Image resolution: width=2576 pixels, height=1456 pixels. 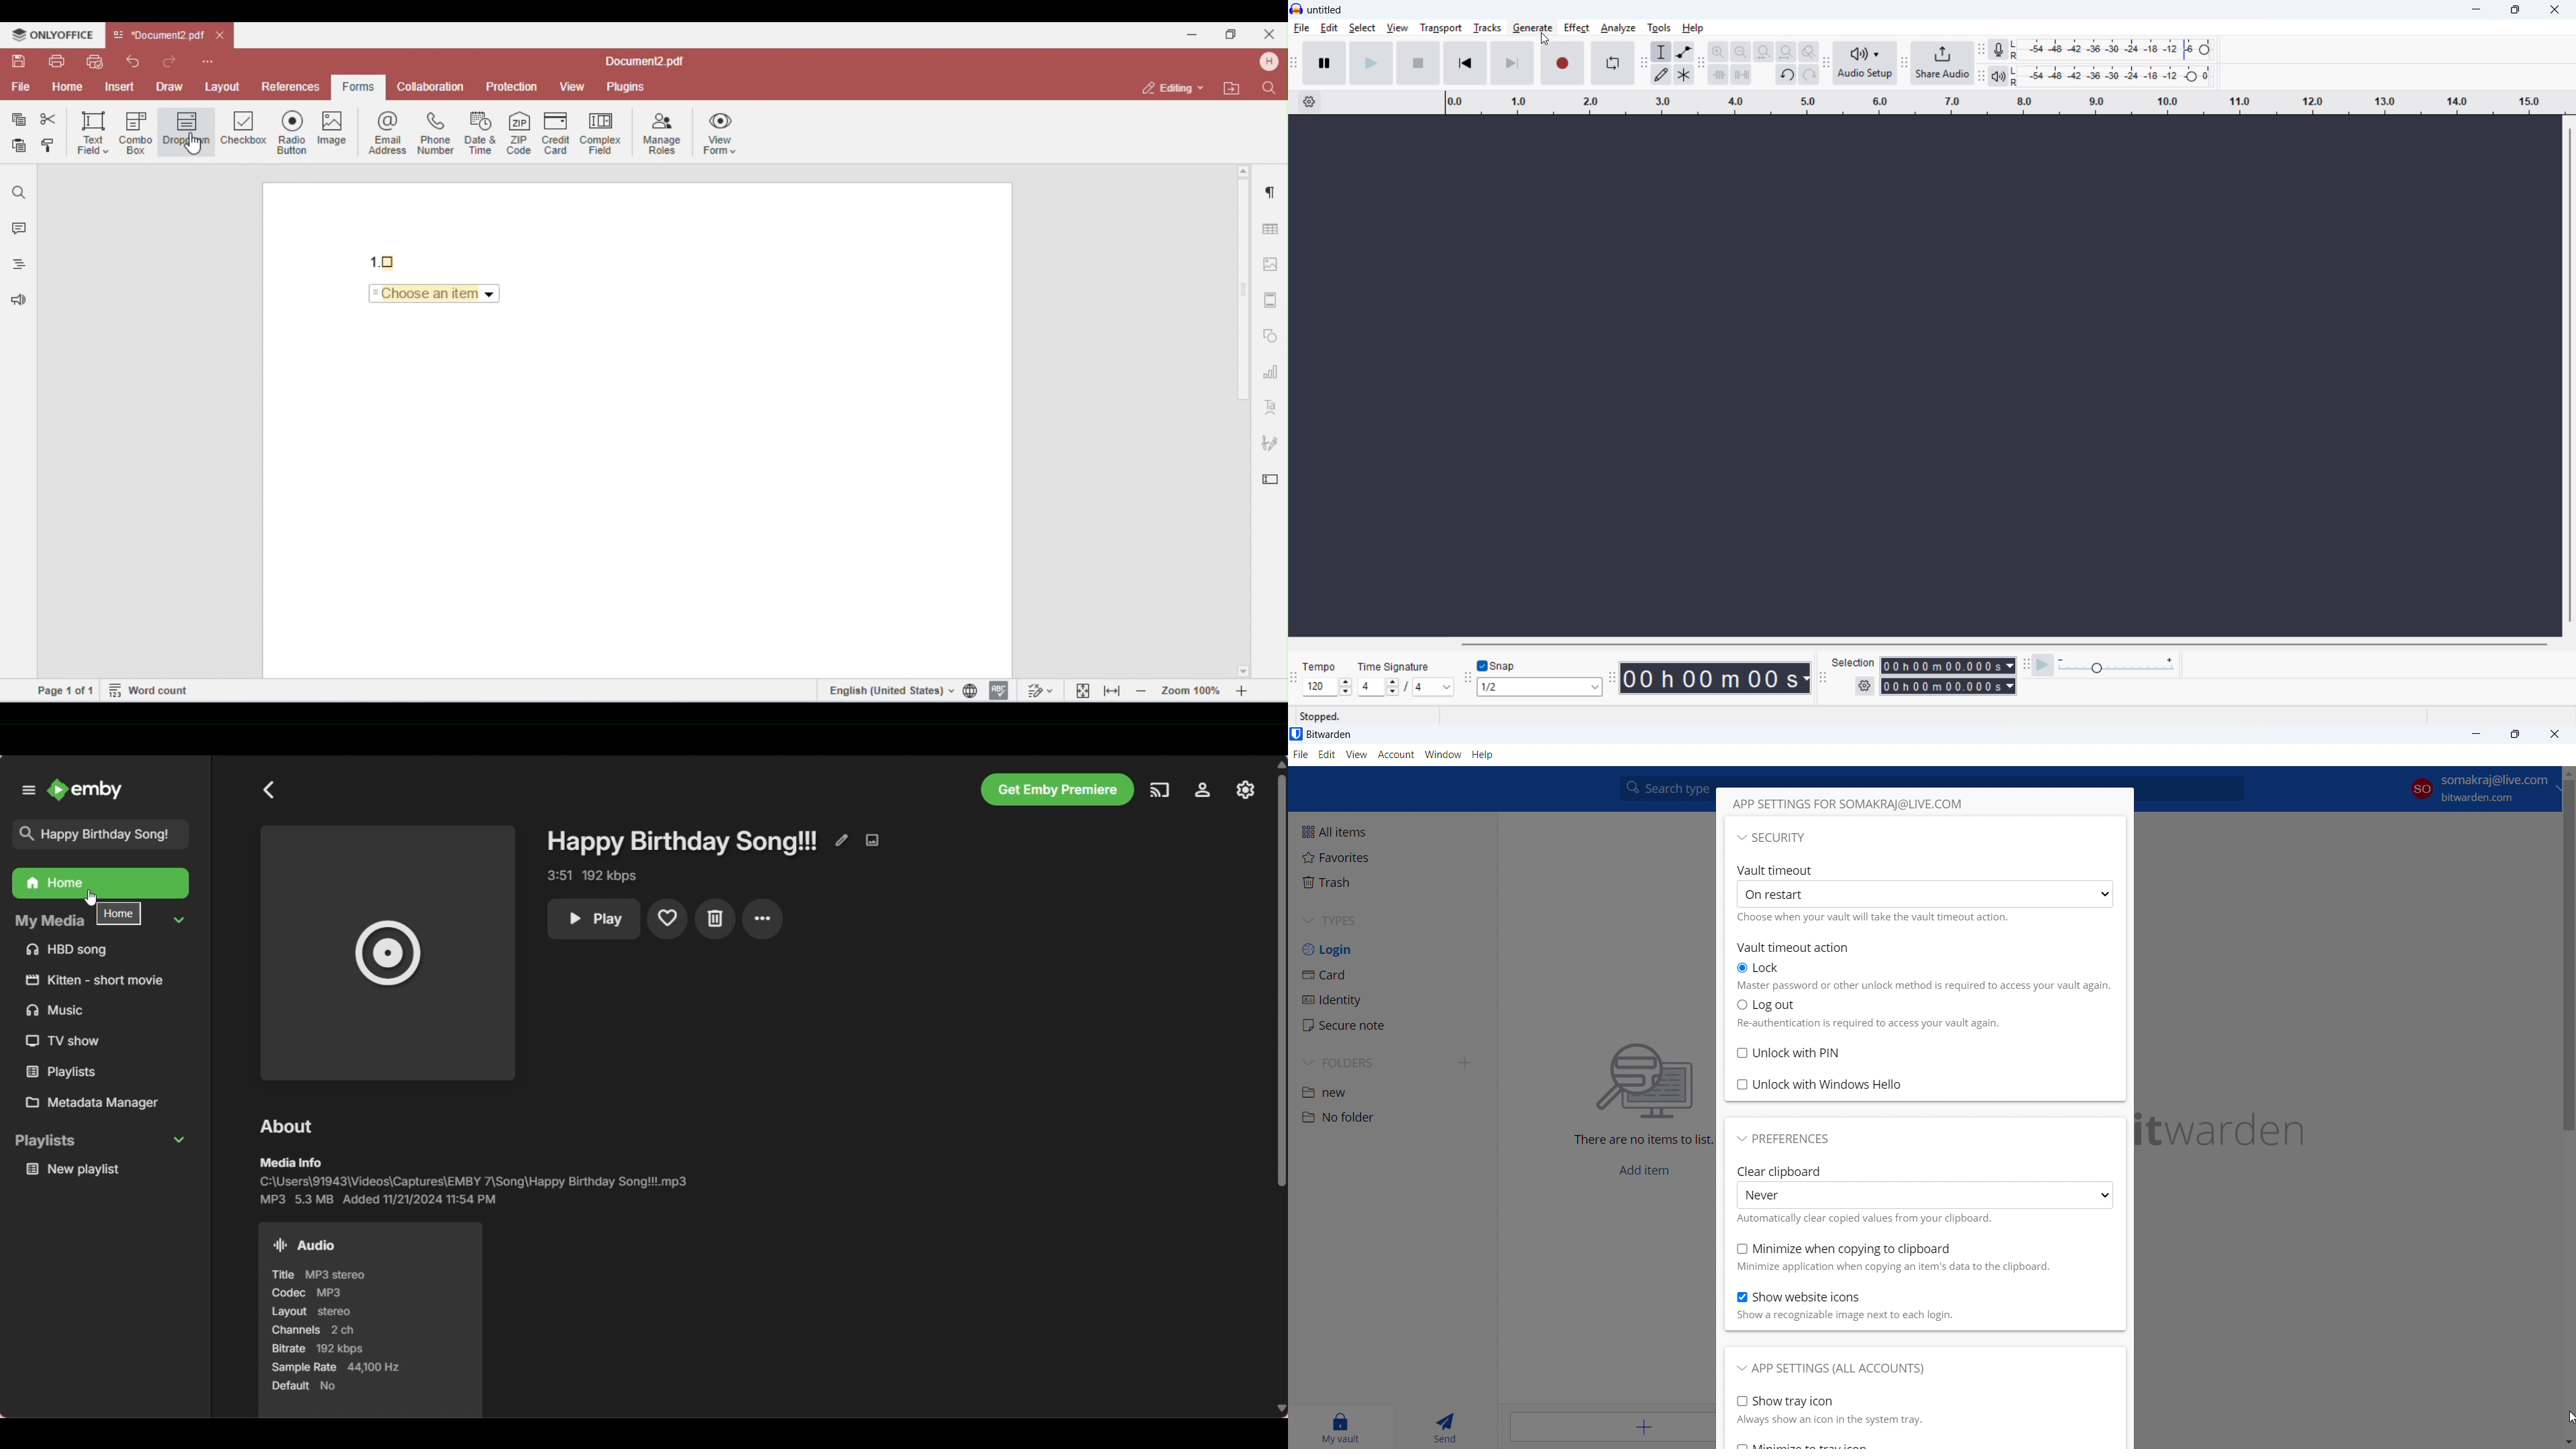 I want to click on login, so click(x=1393, y=949).